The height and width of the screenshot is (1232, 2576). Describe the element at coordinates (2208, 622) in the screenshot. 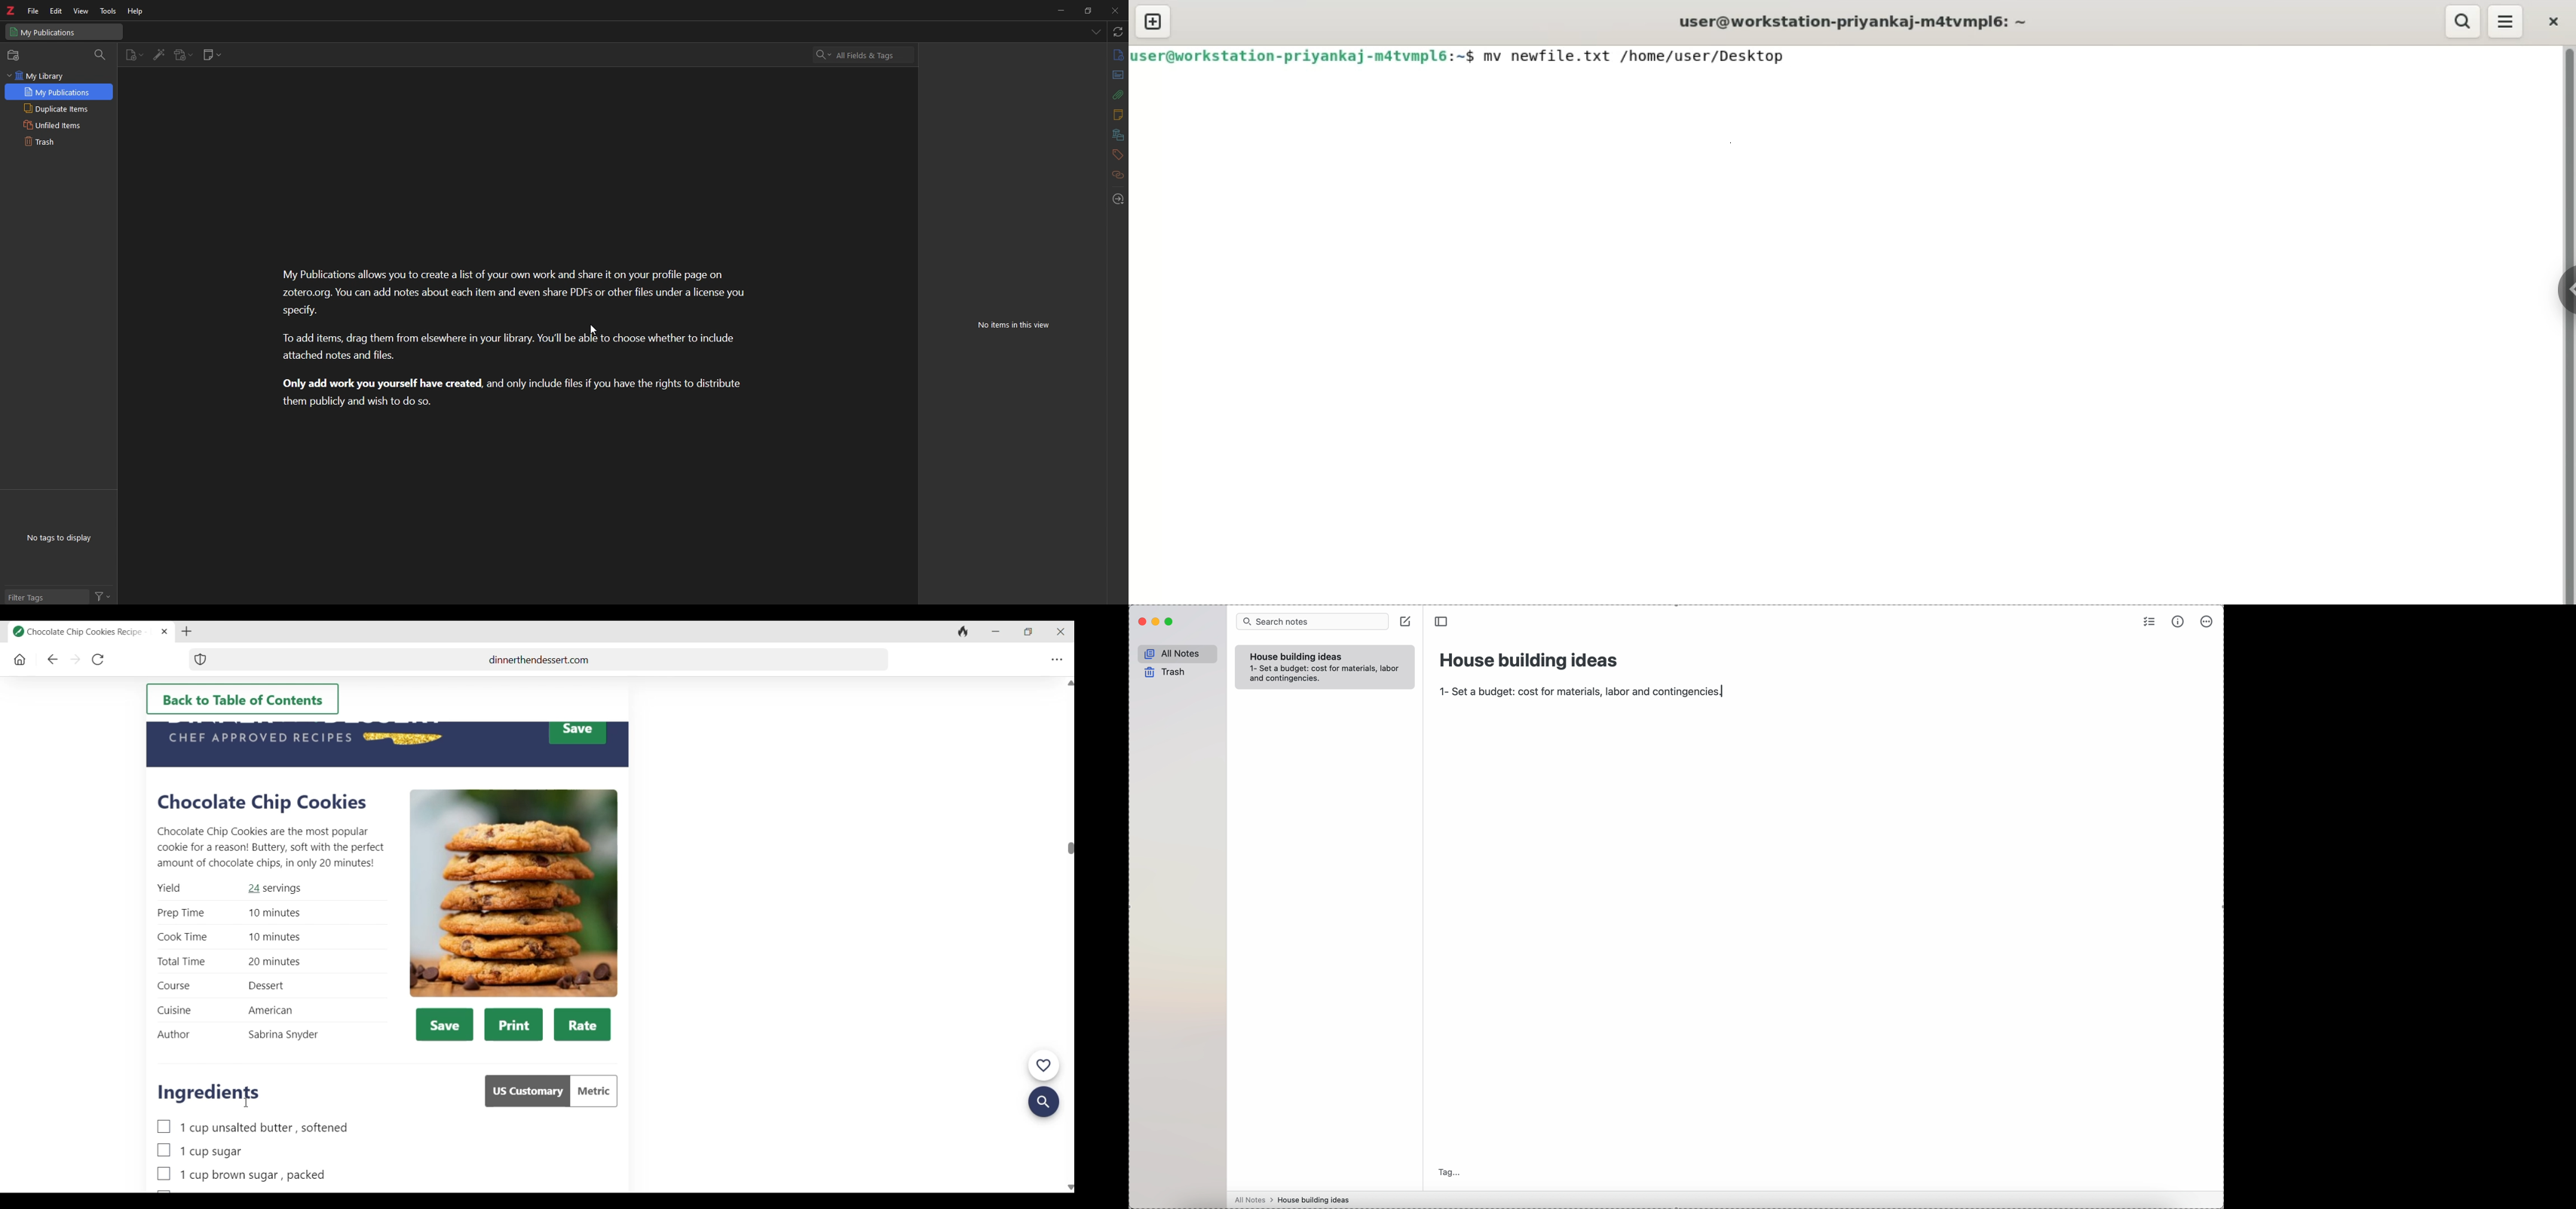

I see `more options` at that location.